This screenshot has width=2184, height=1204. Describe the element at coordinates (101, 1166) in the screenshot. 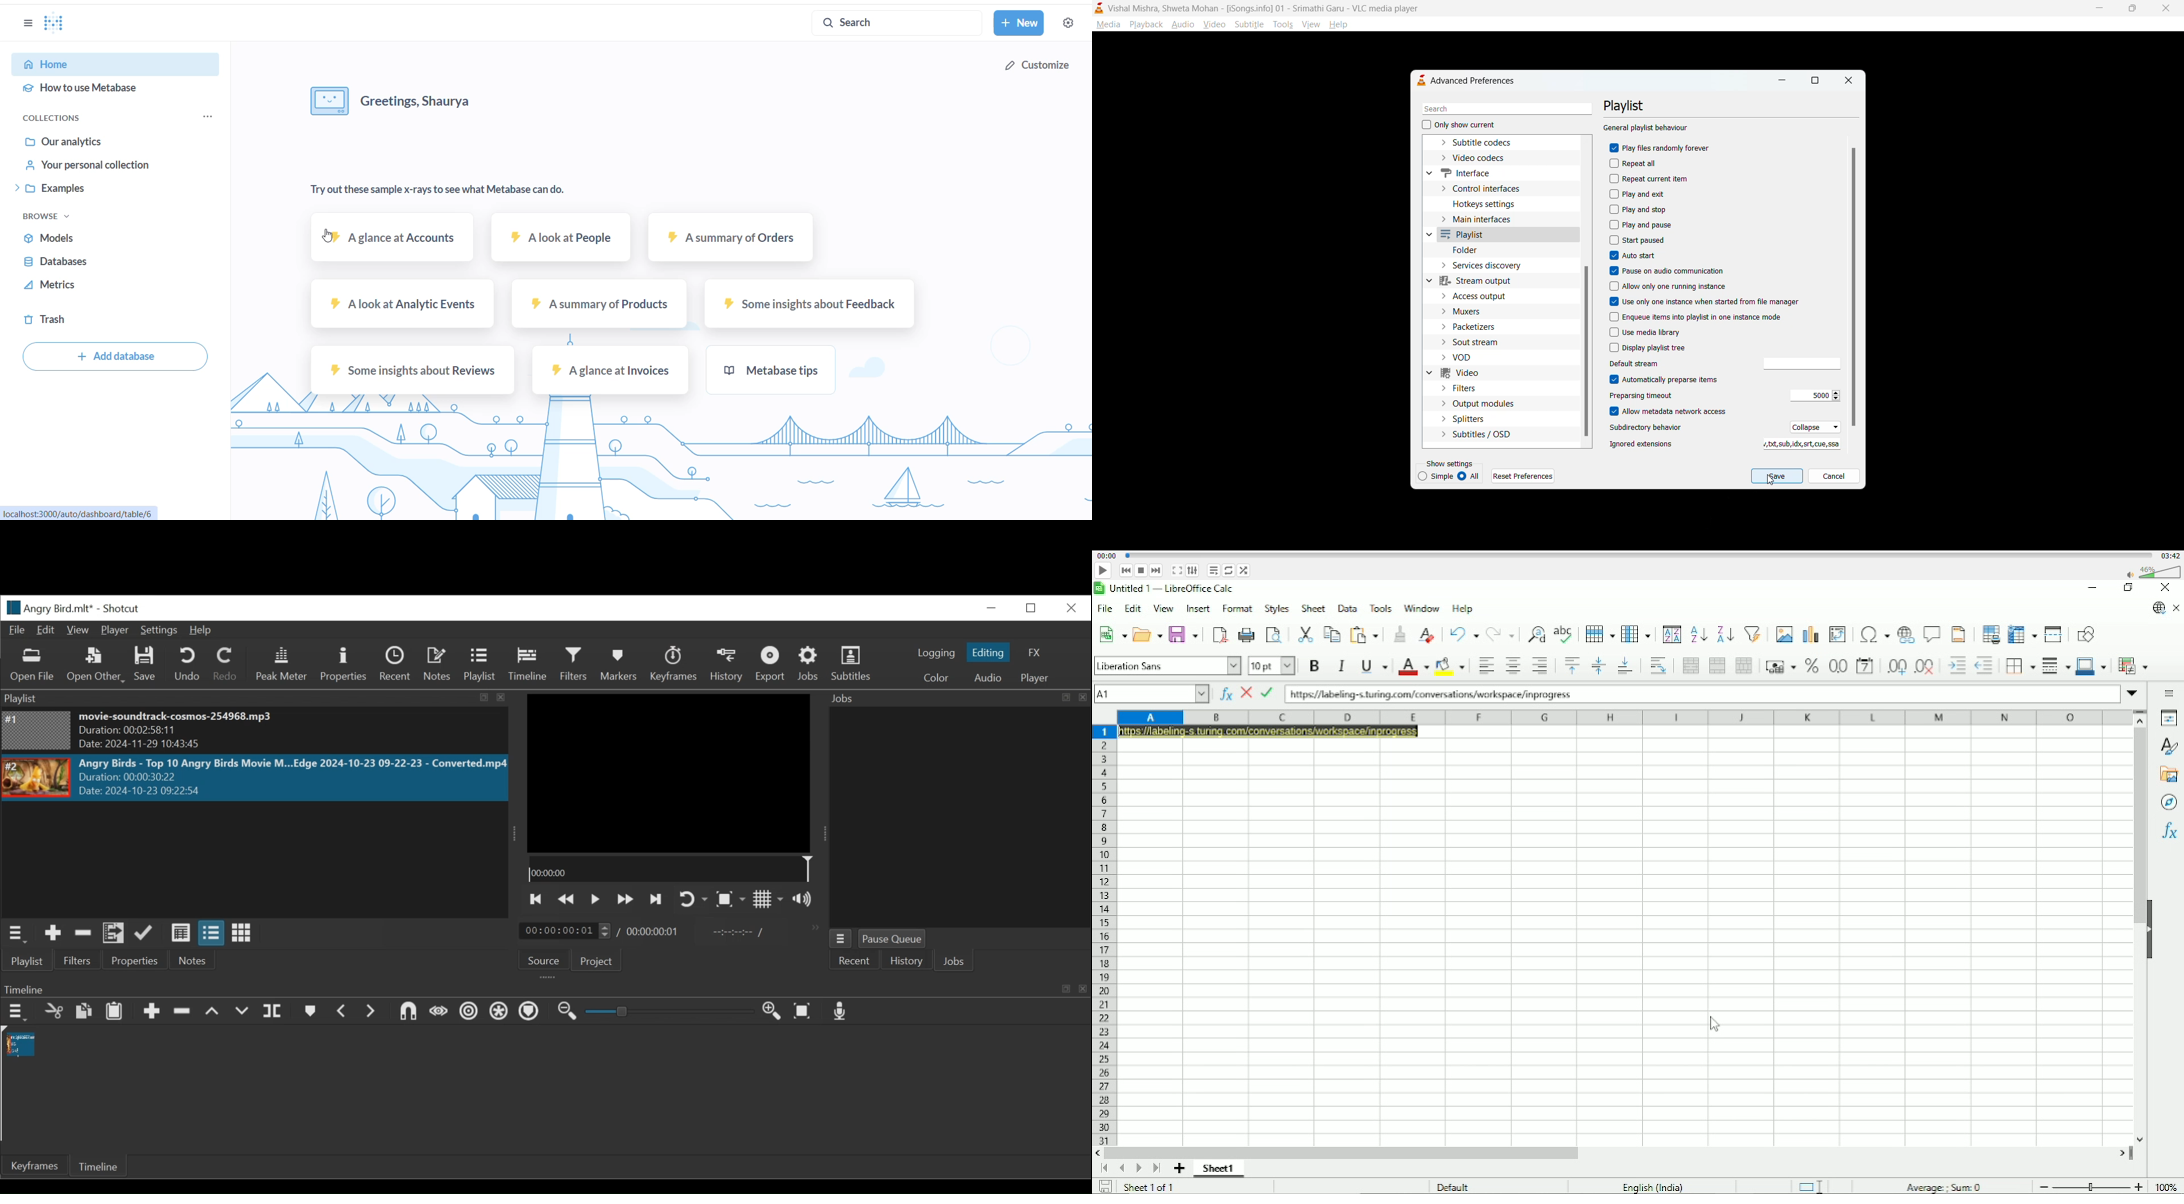

I see `Timeline` at that location.